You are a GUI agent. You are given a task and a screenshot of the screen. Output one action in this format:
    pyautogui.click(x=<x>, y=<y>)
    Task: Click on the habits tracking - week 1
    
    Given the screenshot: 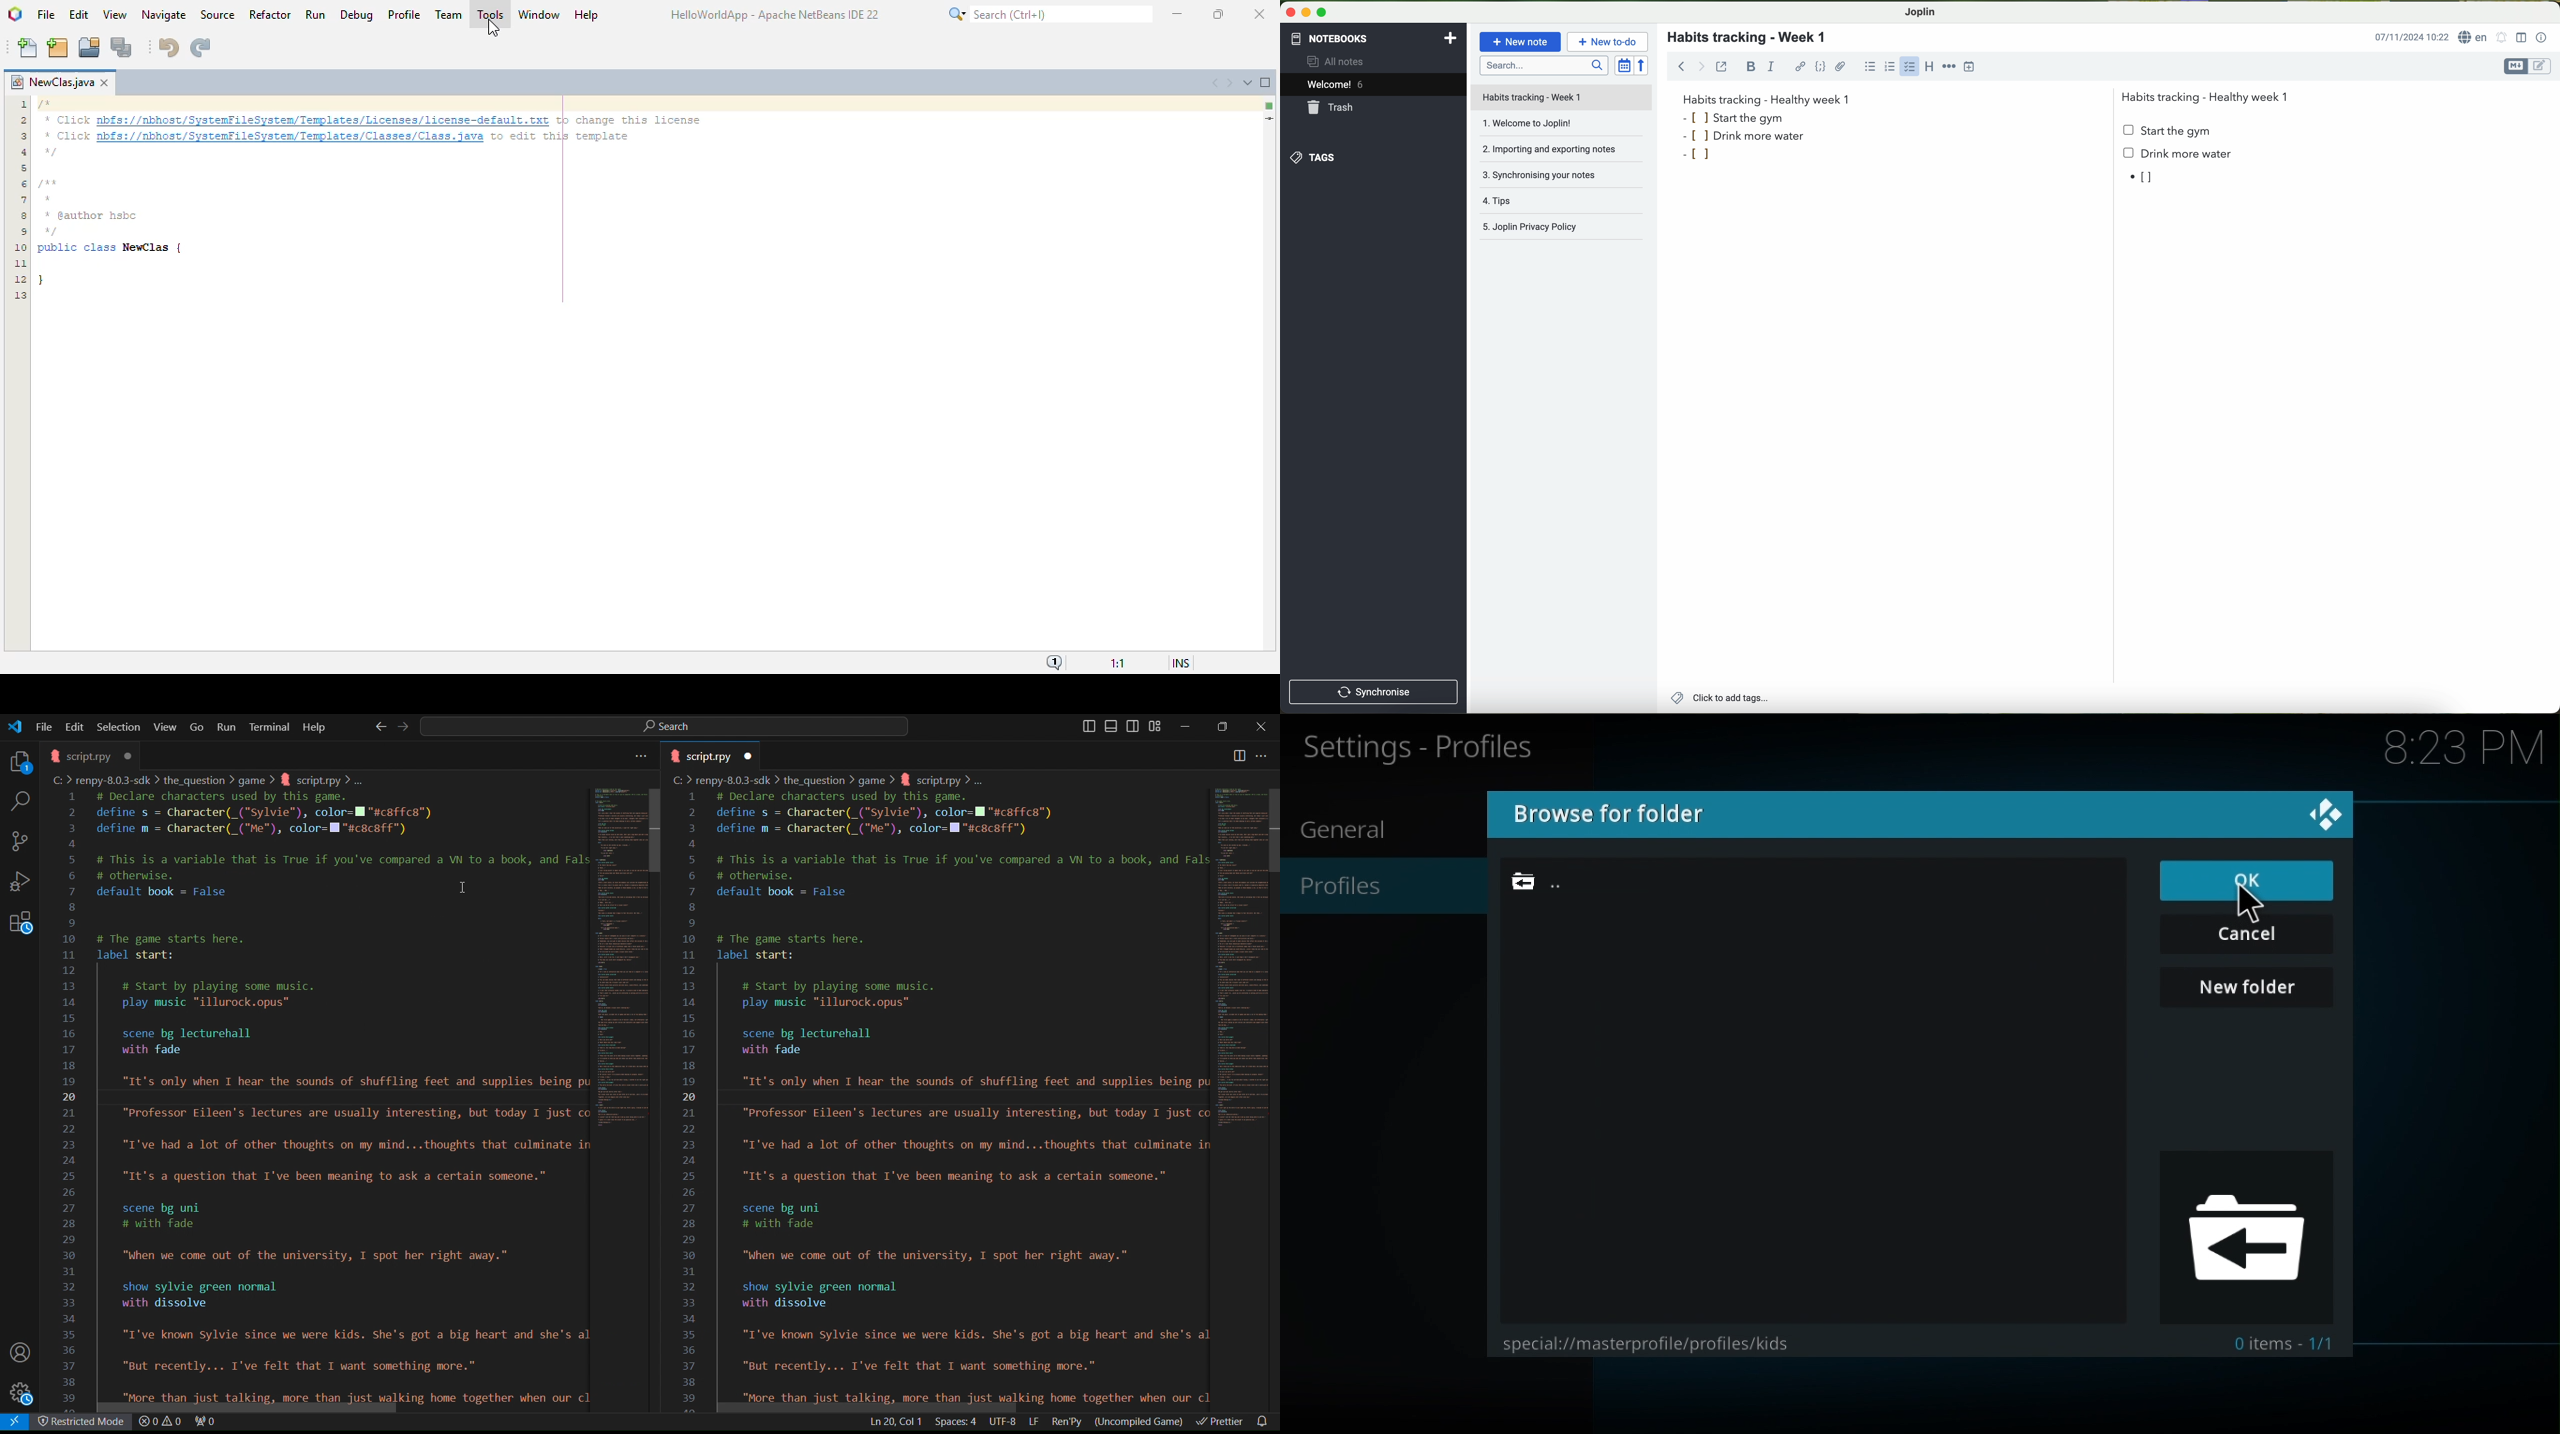 What is the action you would take?
    pyautogui.click(x=1753, y=38)
    